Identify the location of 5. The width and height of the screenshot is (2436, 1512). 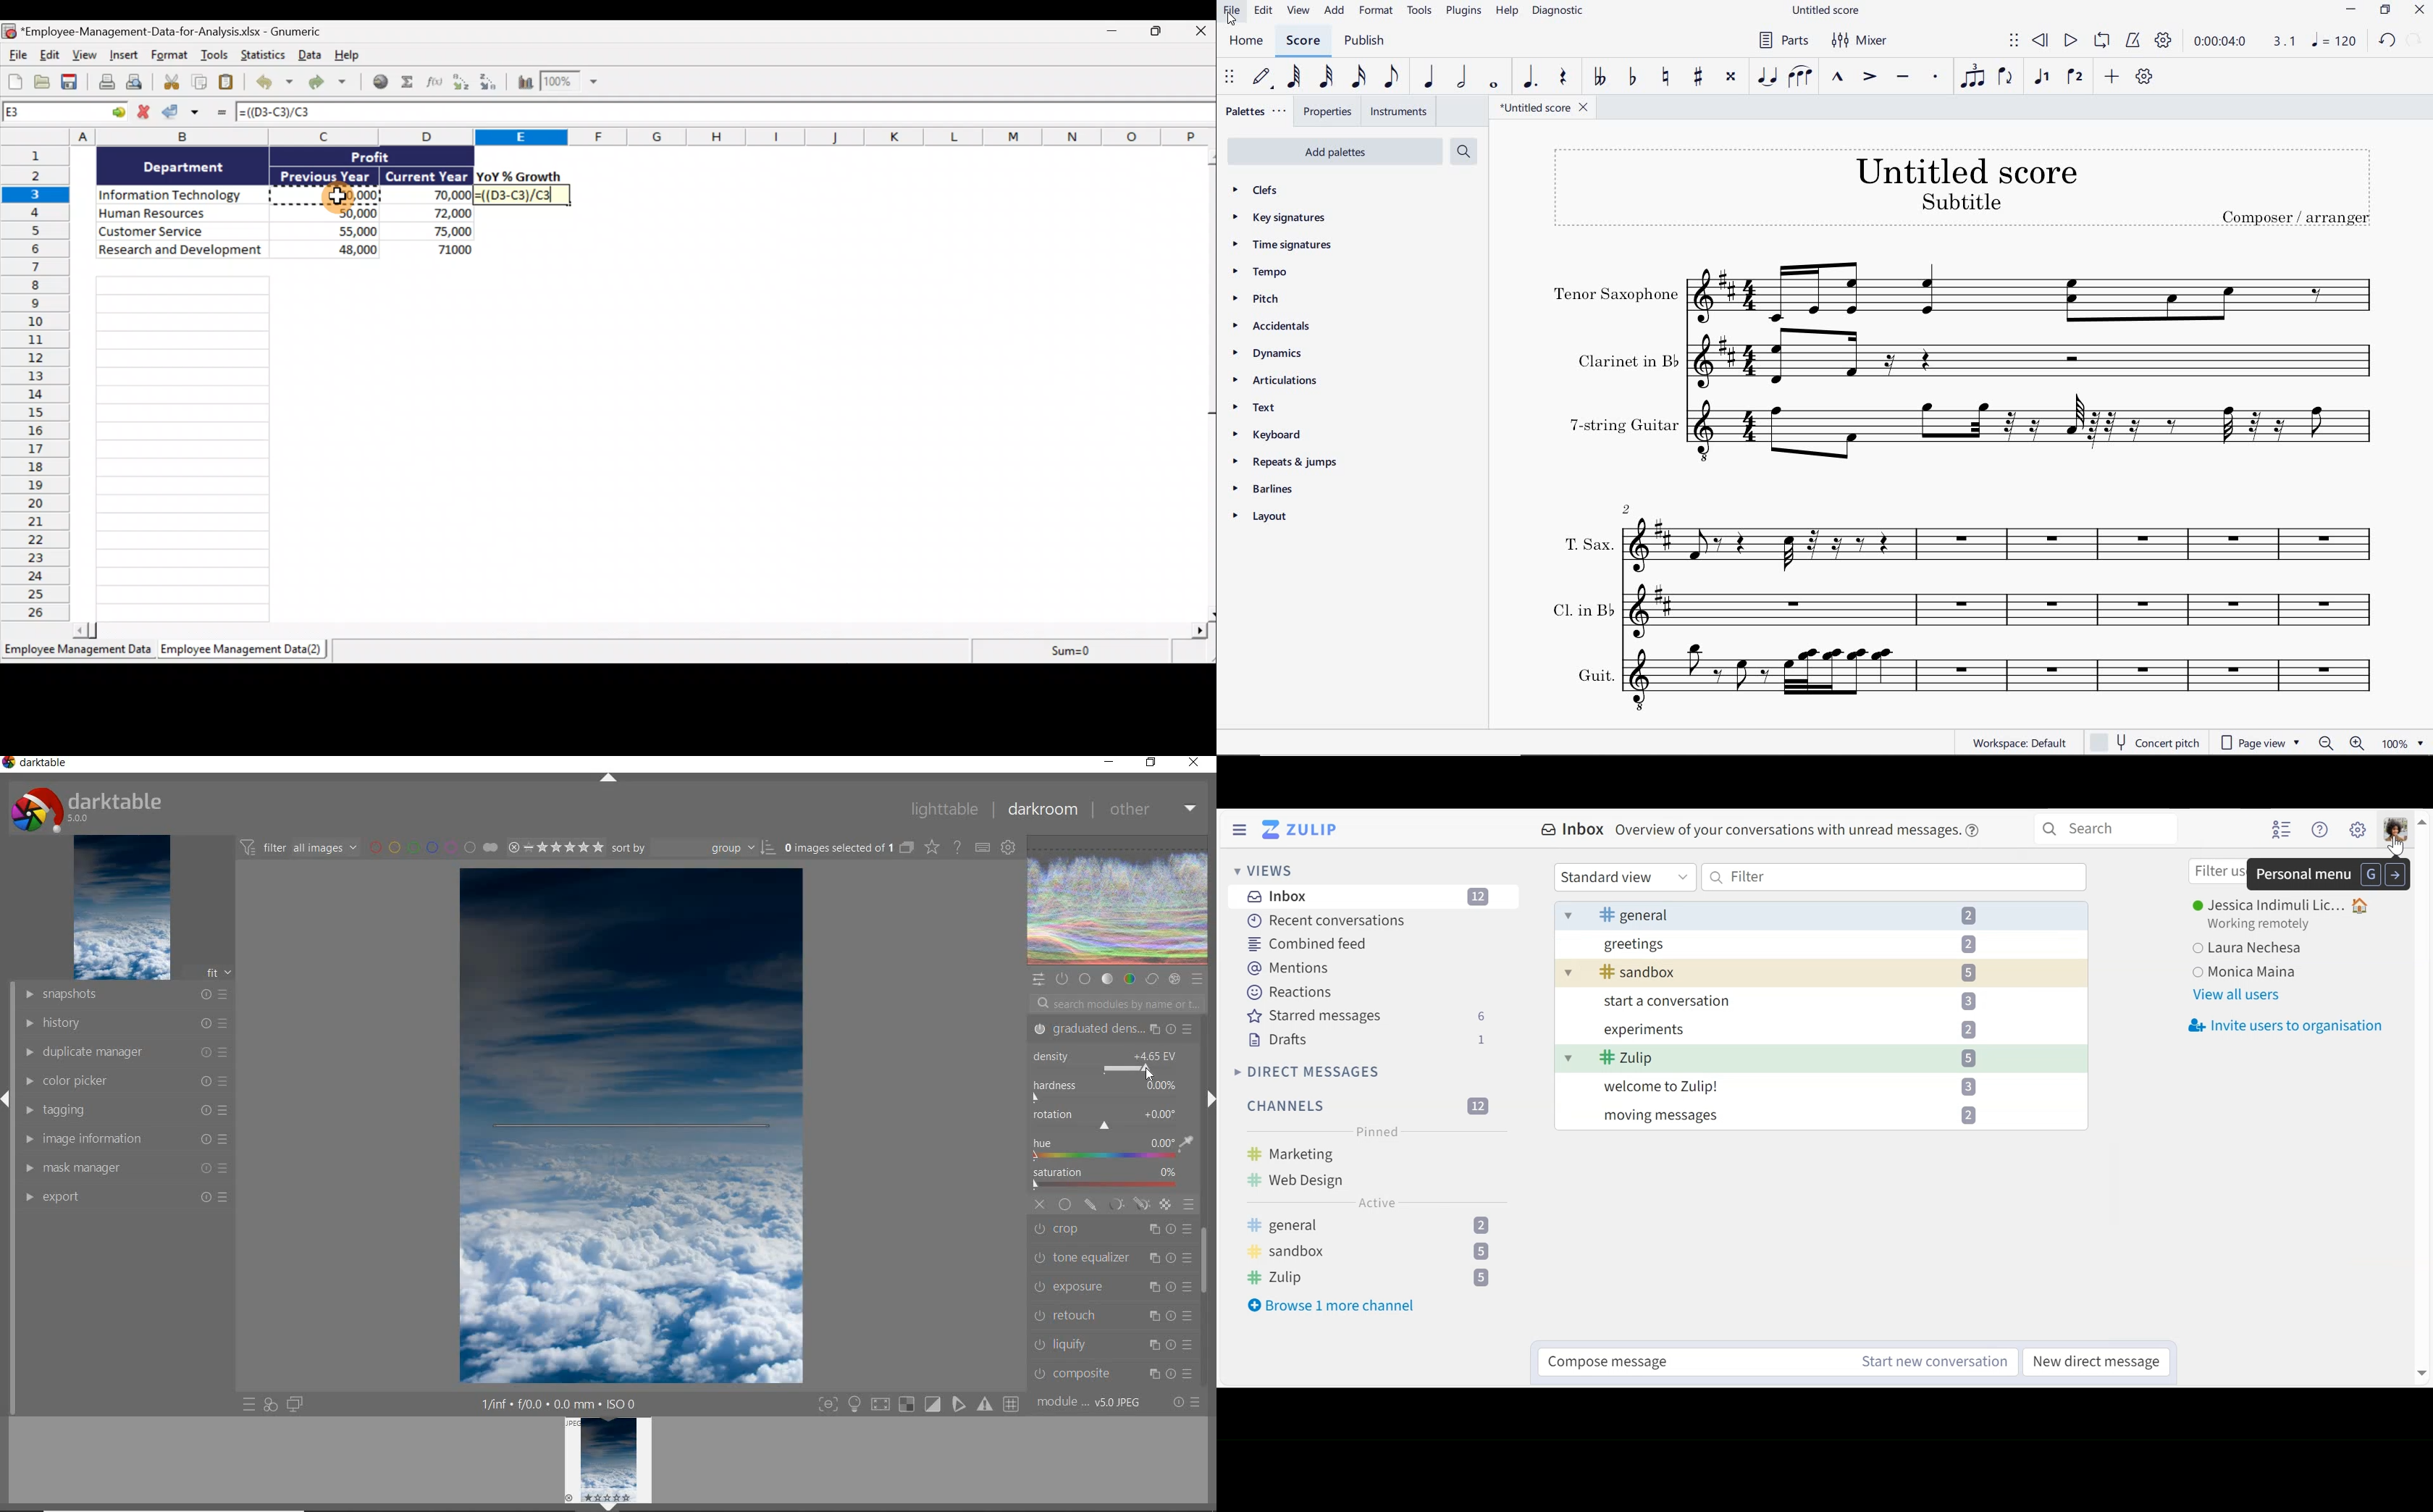
(1969, 975).